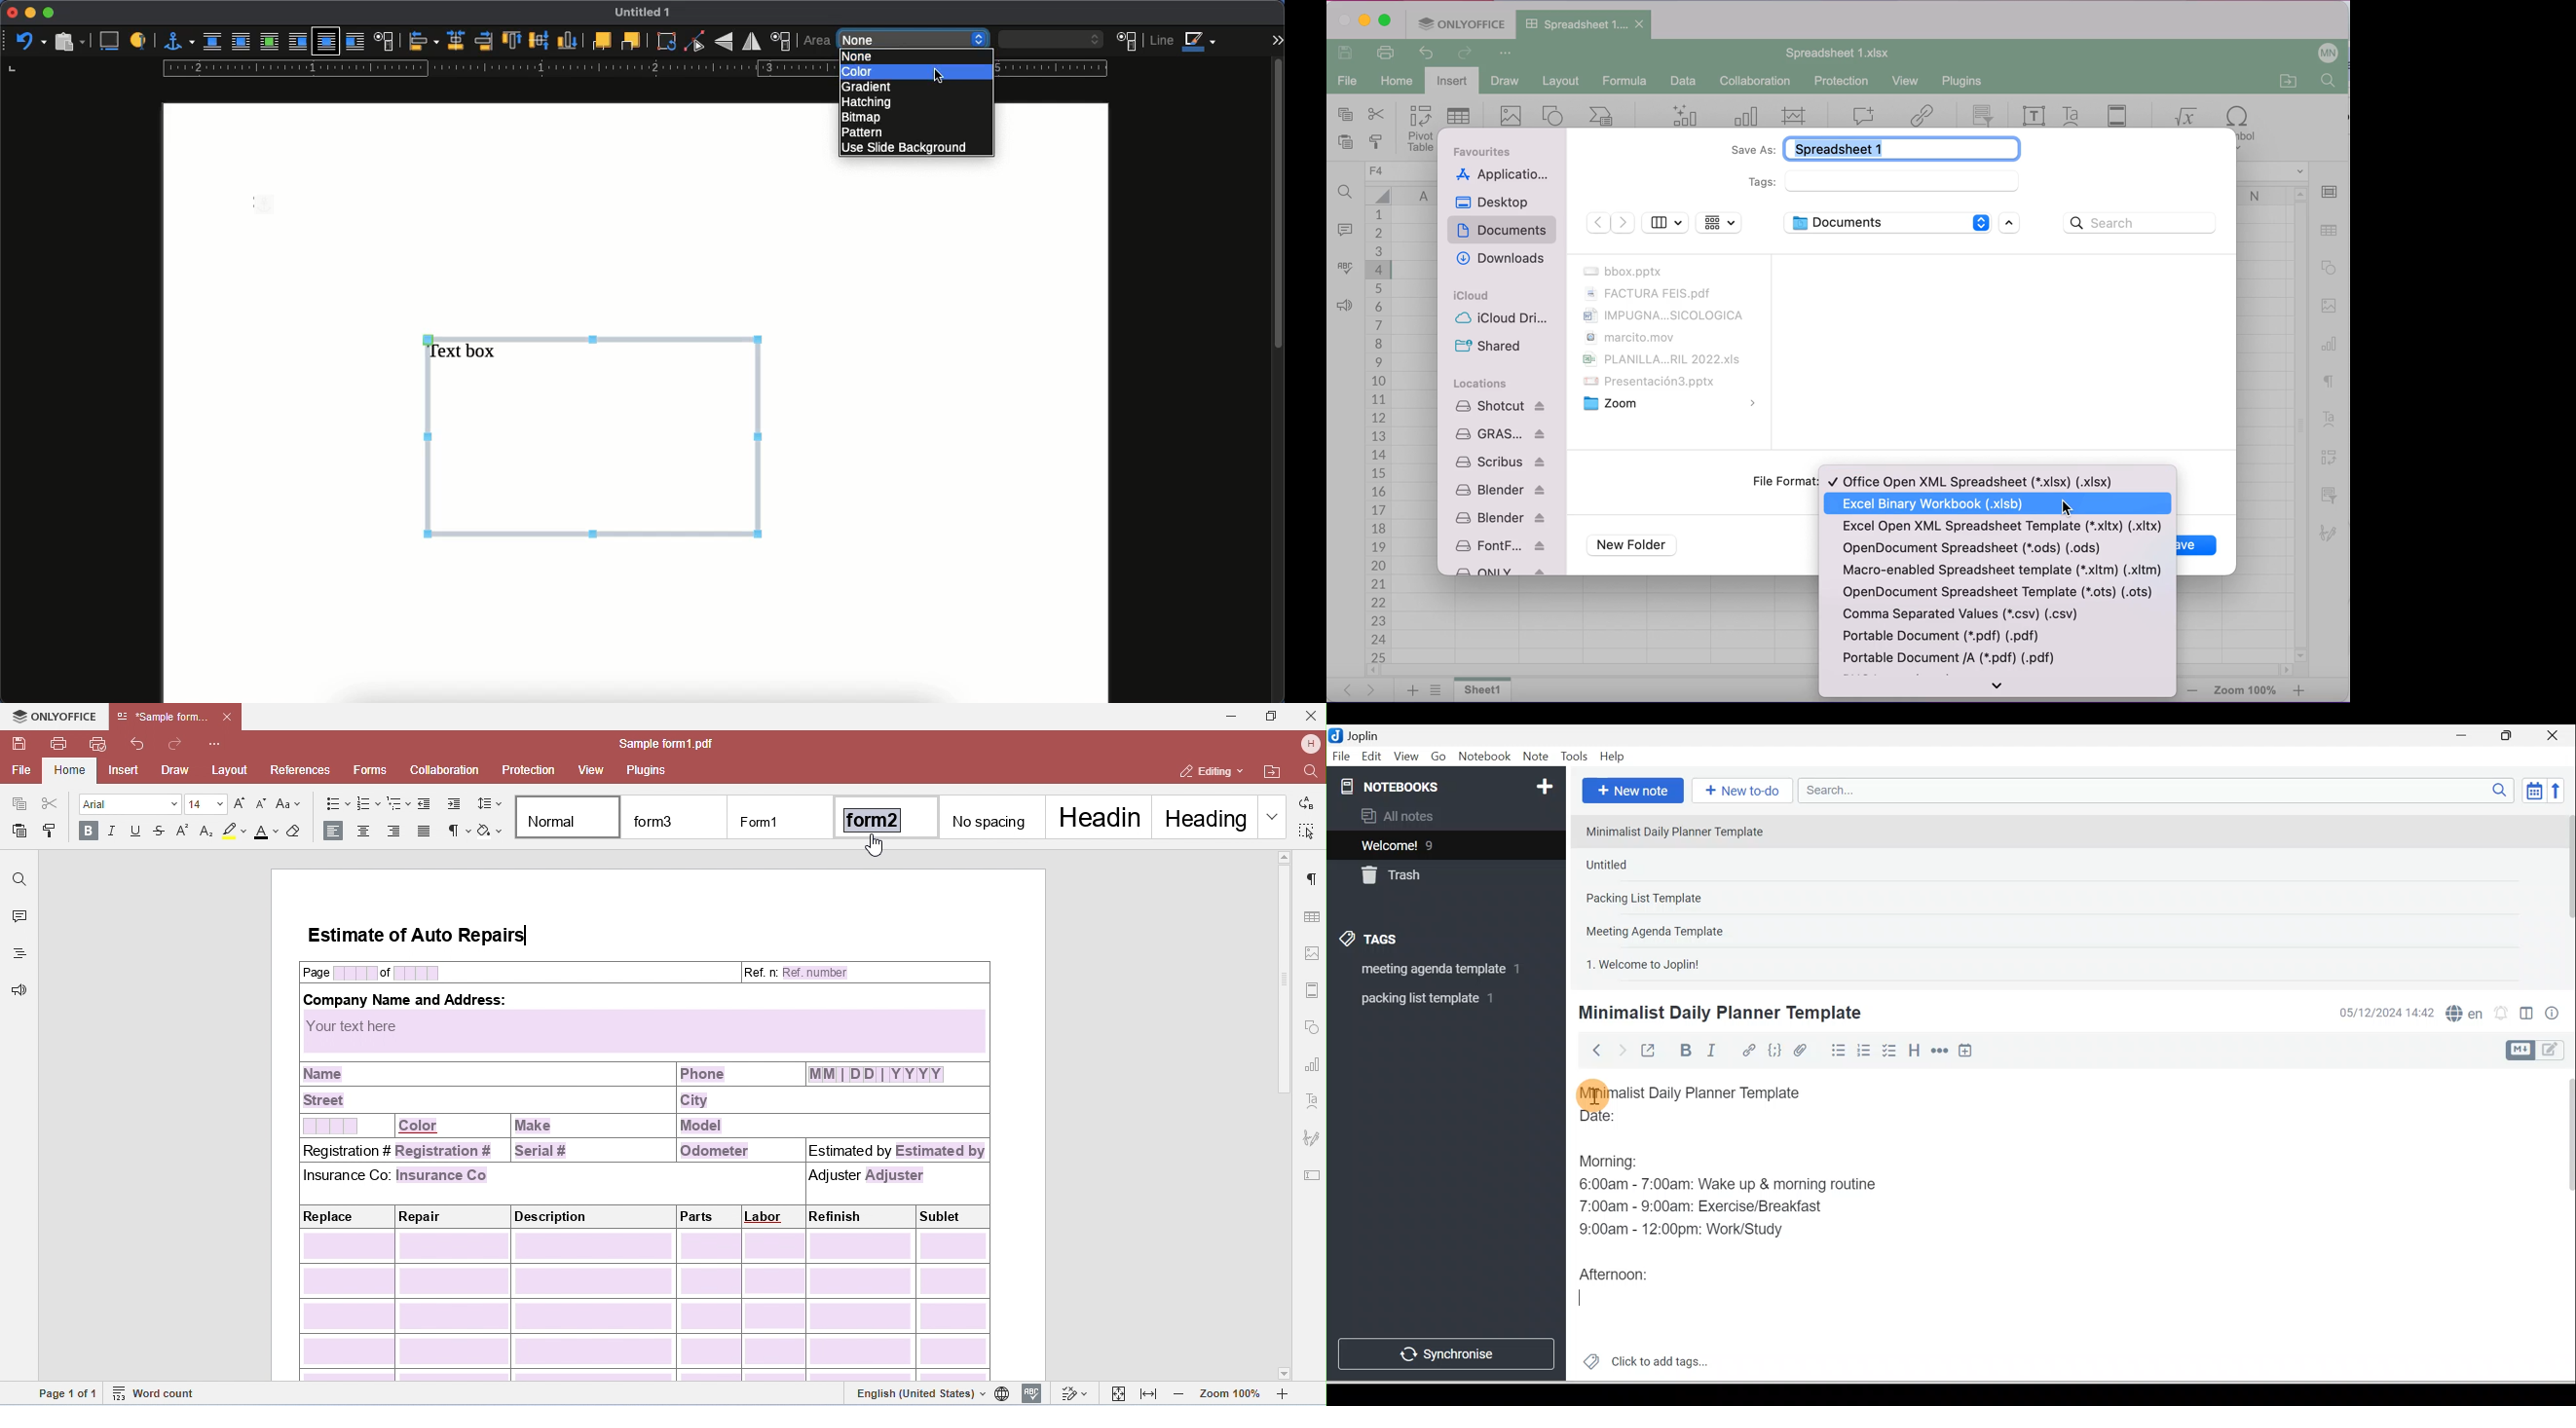 This screenshot has width=2576, height=1428. I want to click on Morning:, so click(1618, 1158).